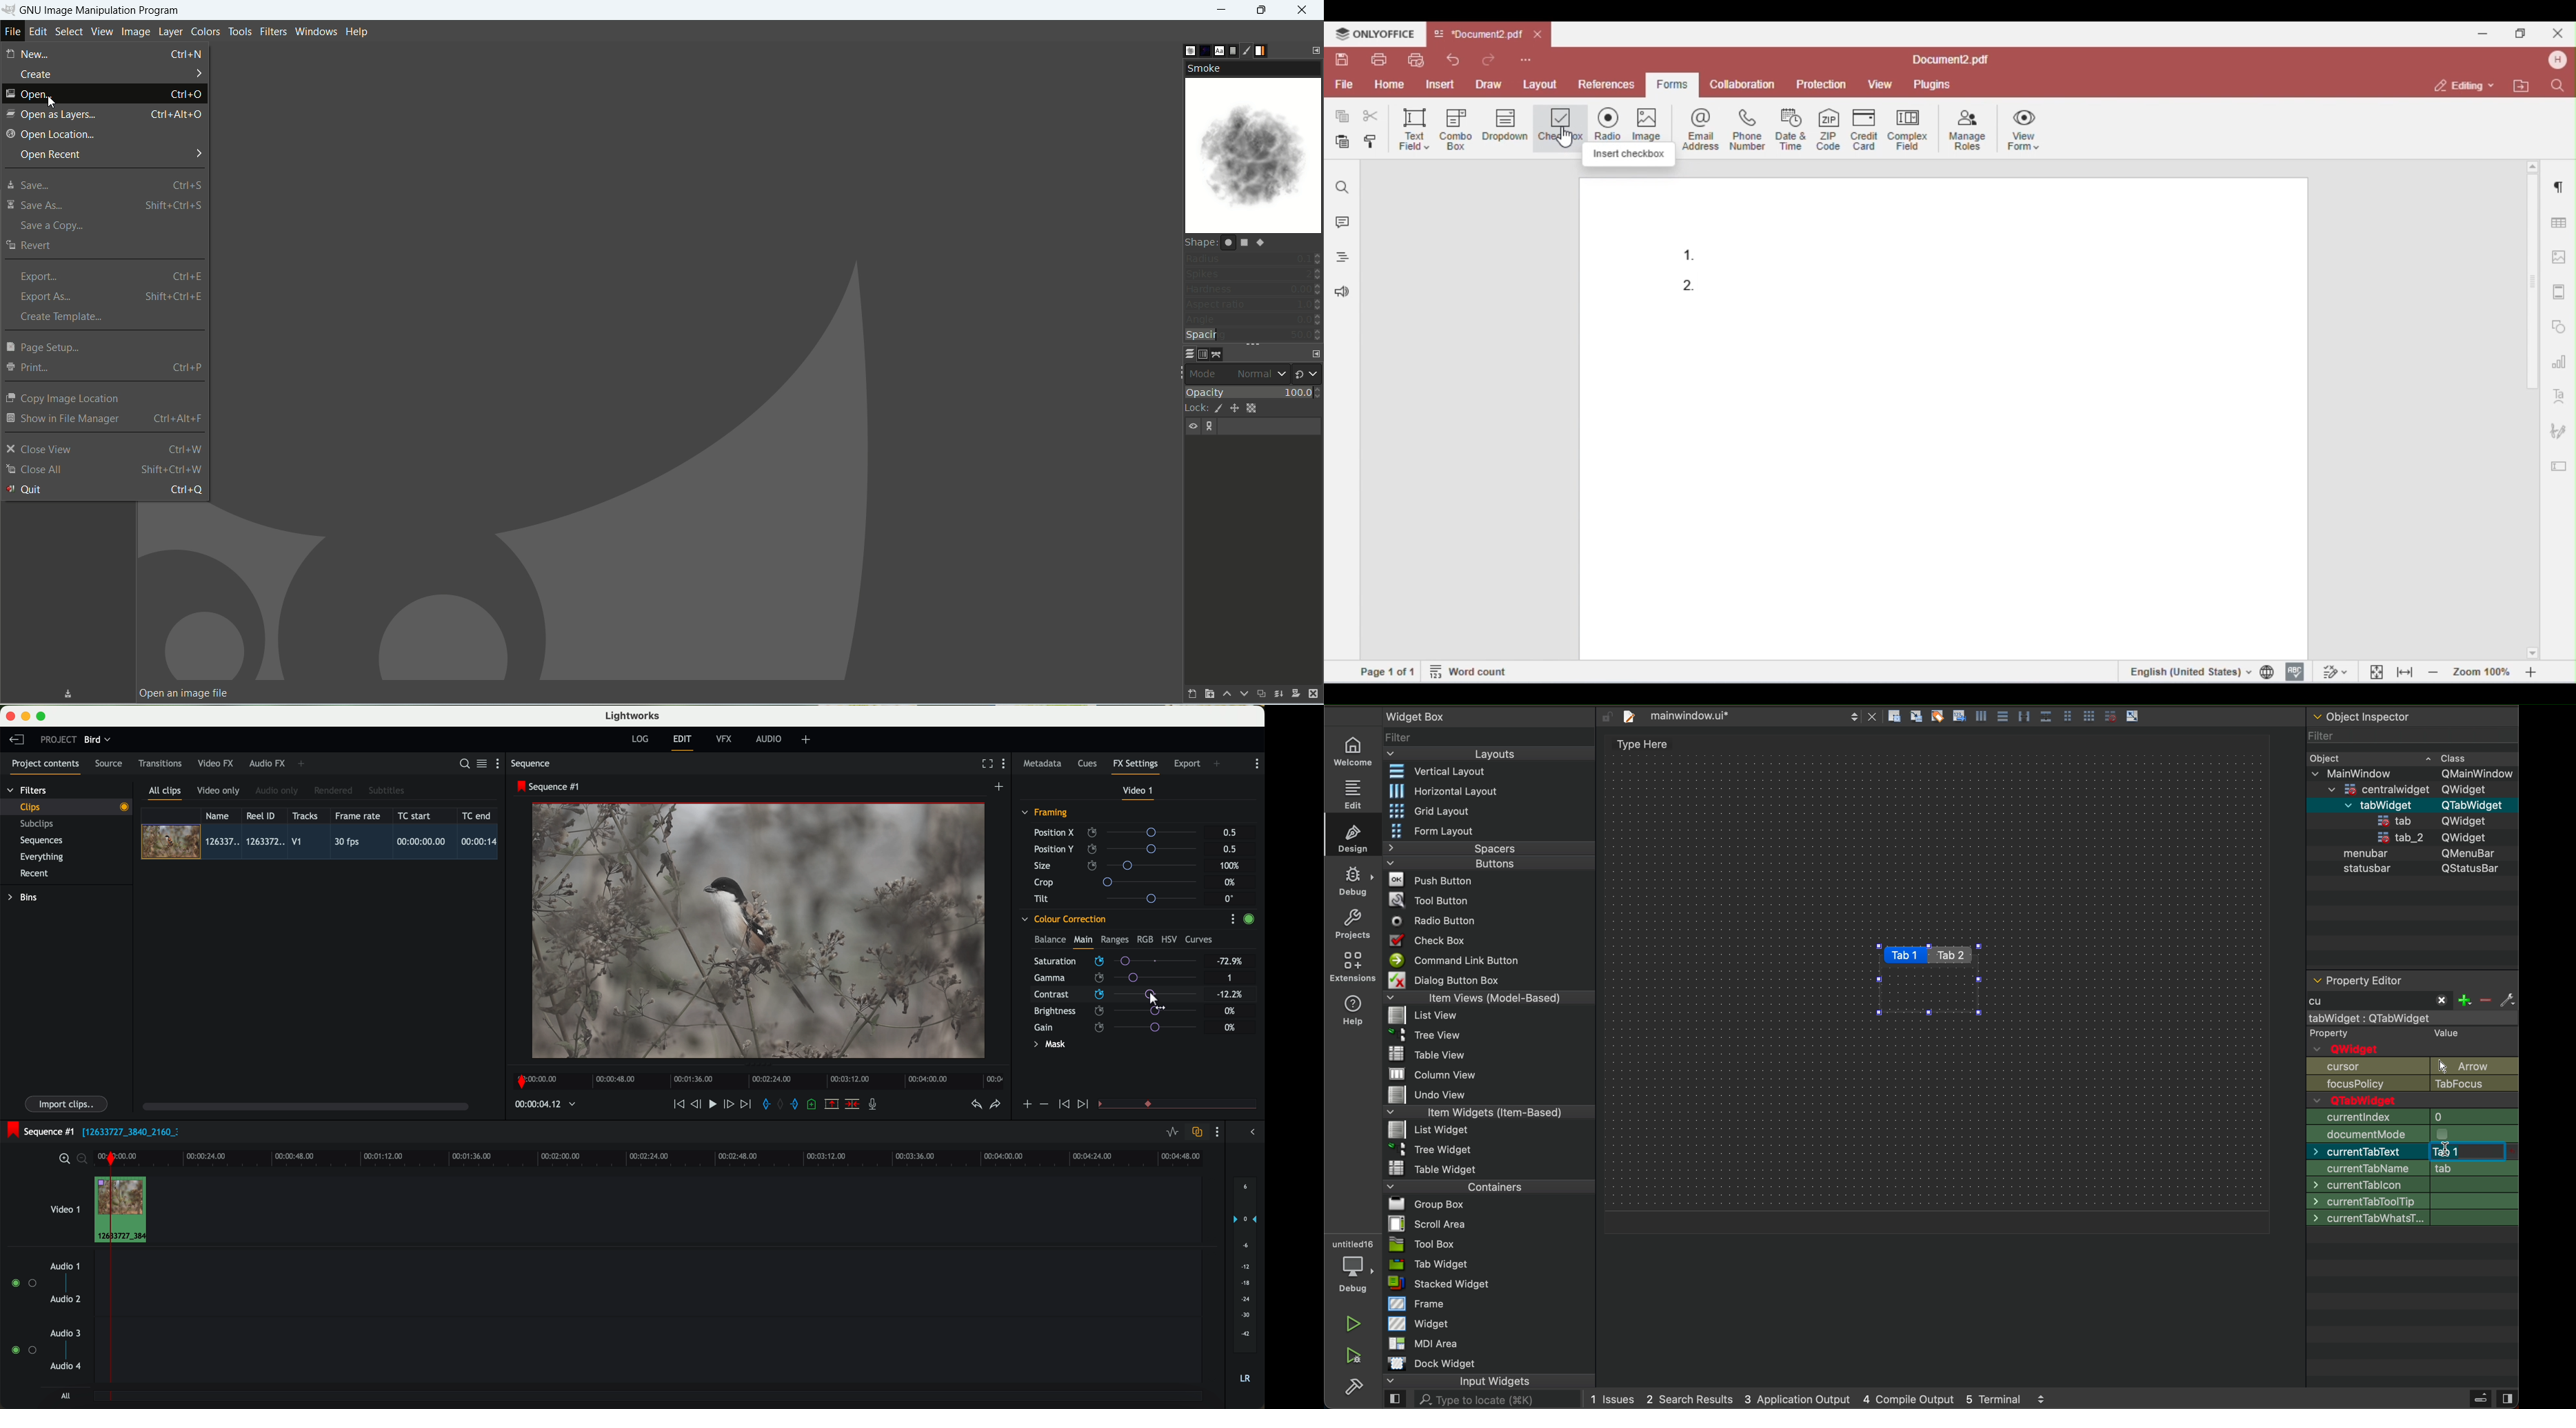  I want to click on zoom out, so click(83, 1161).